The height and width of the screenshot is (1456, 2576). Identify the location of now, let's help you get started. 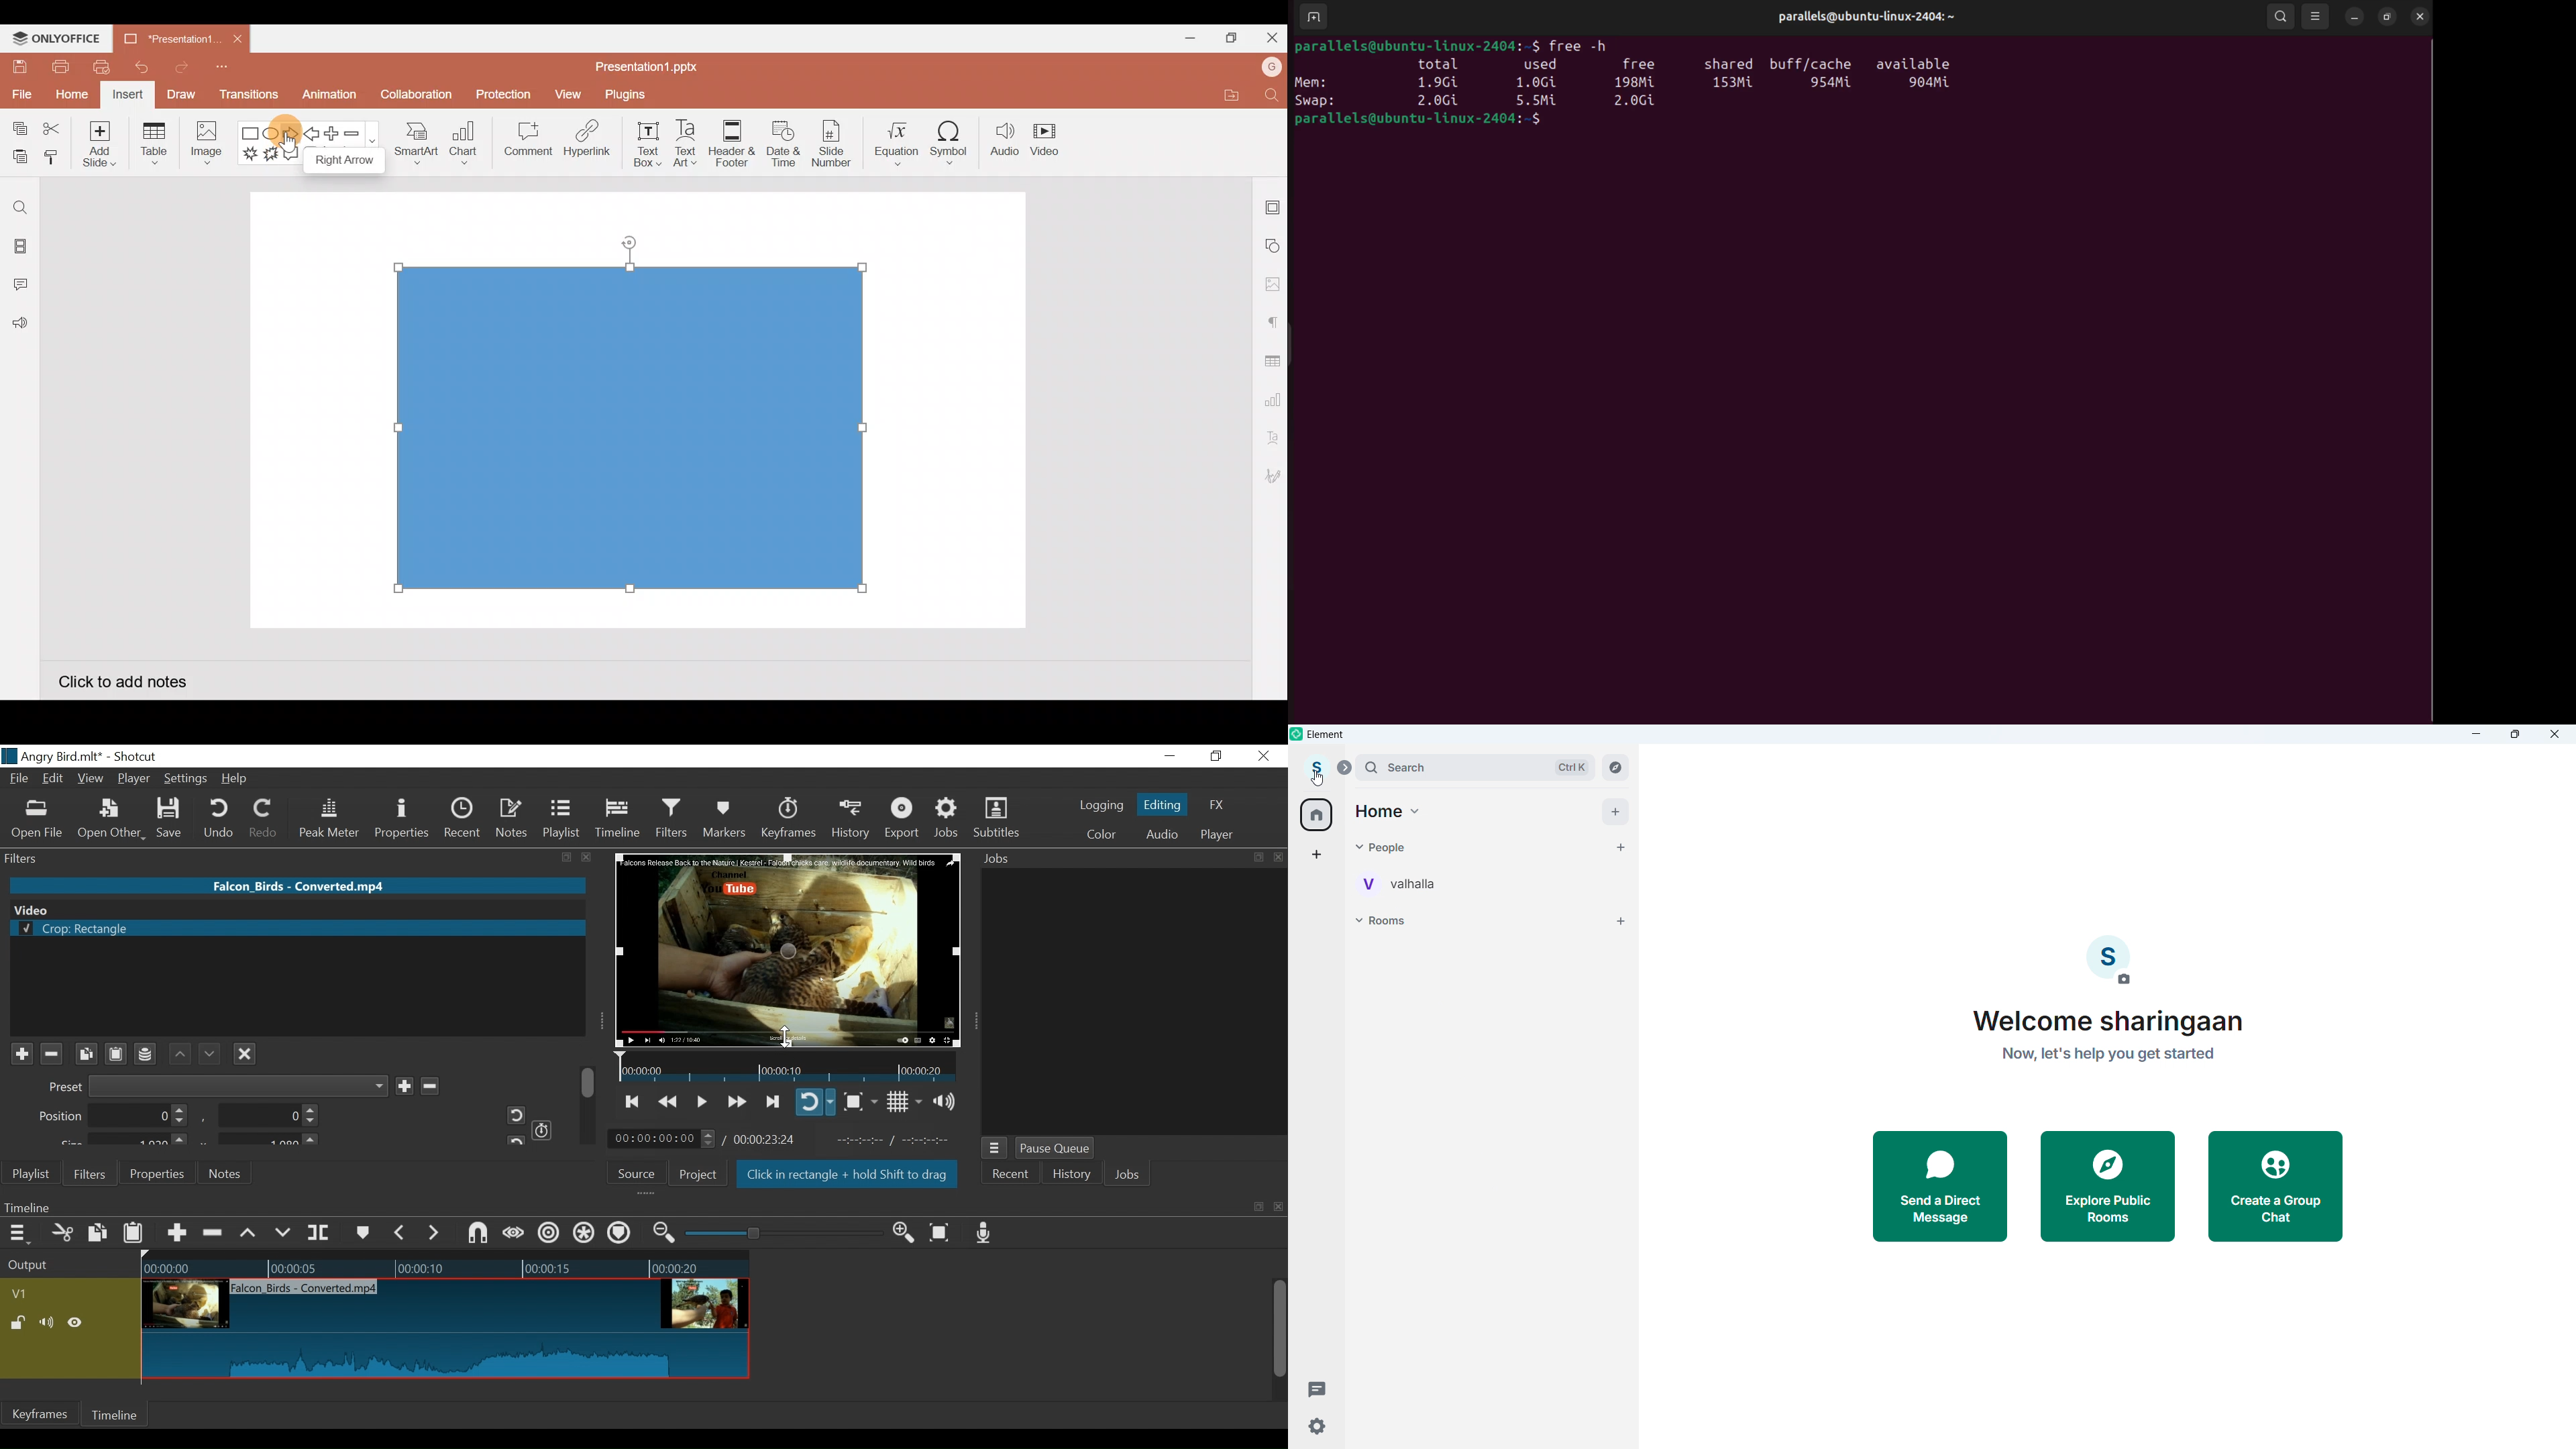
(2108, 1059).